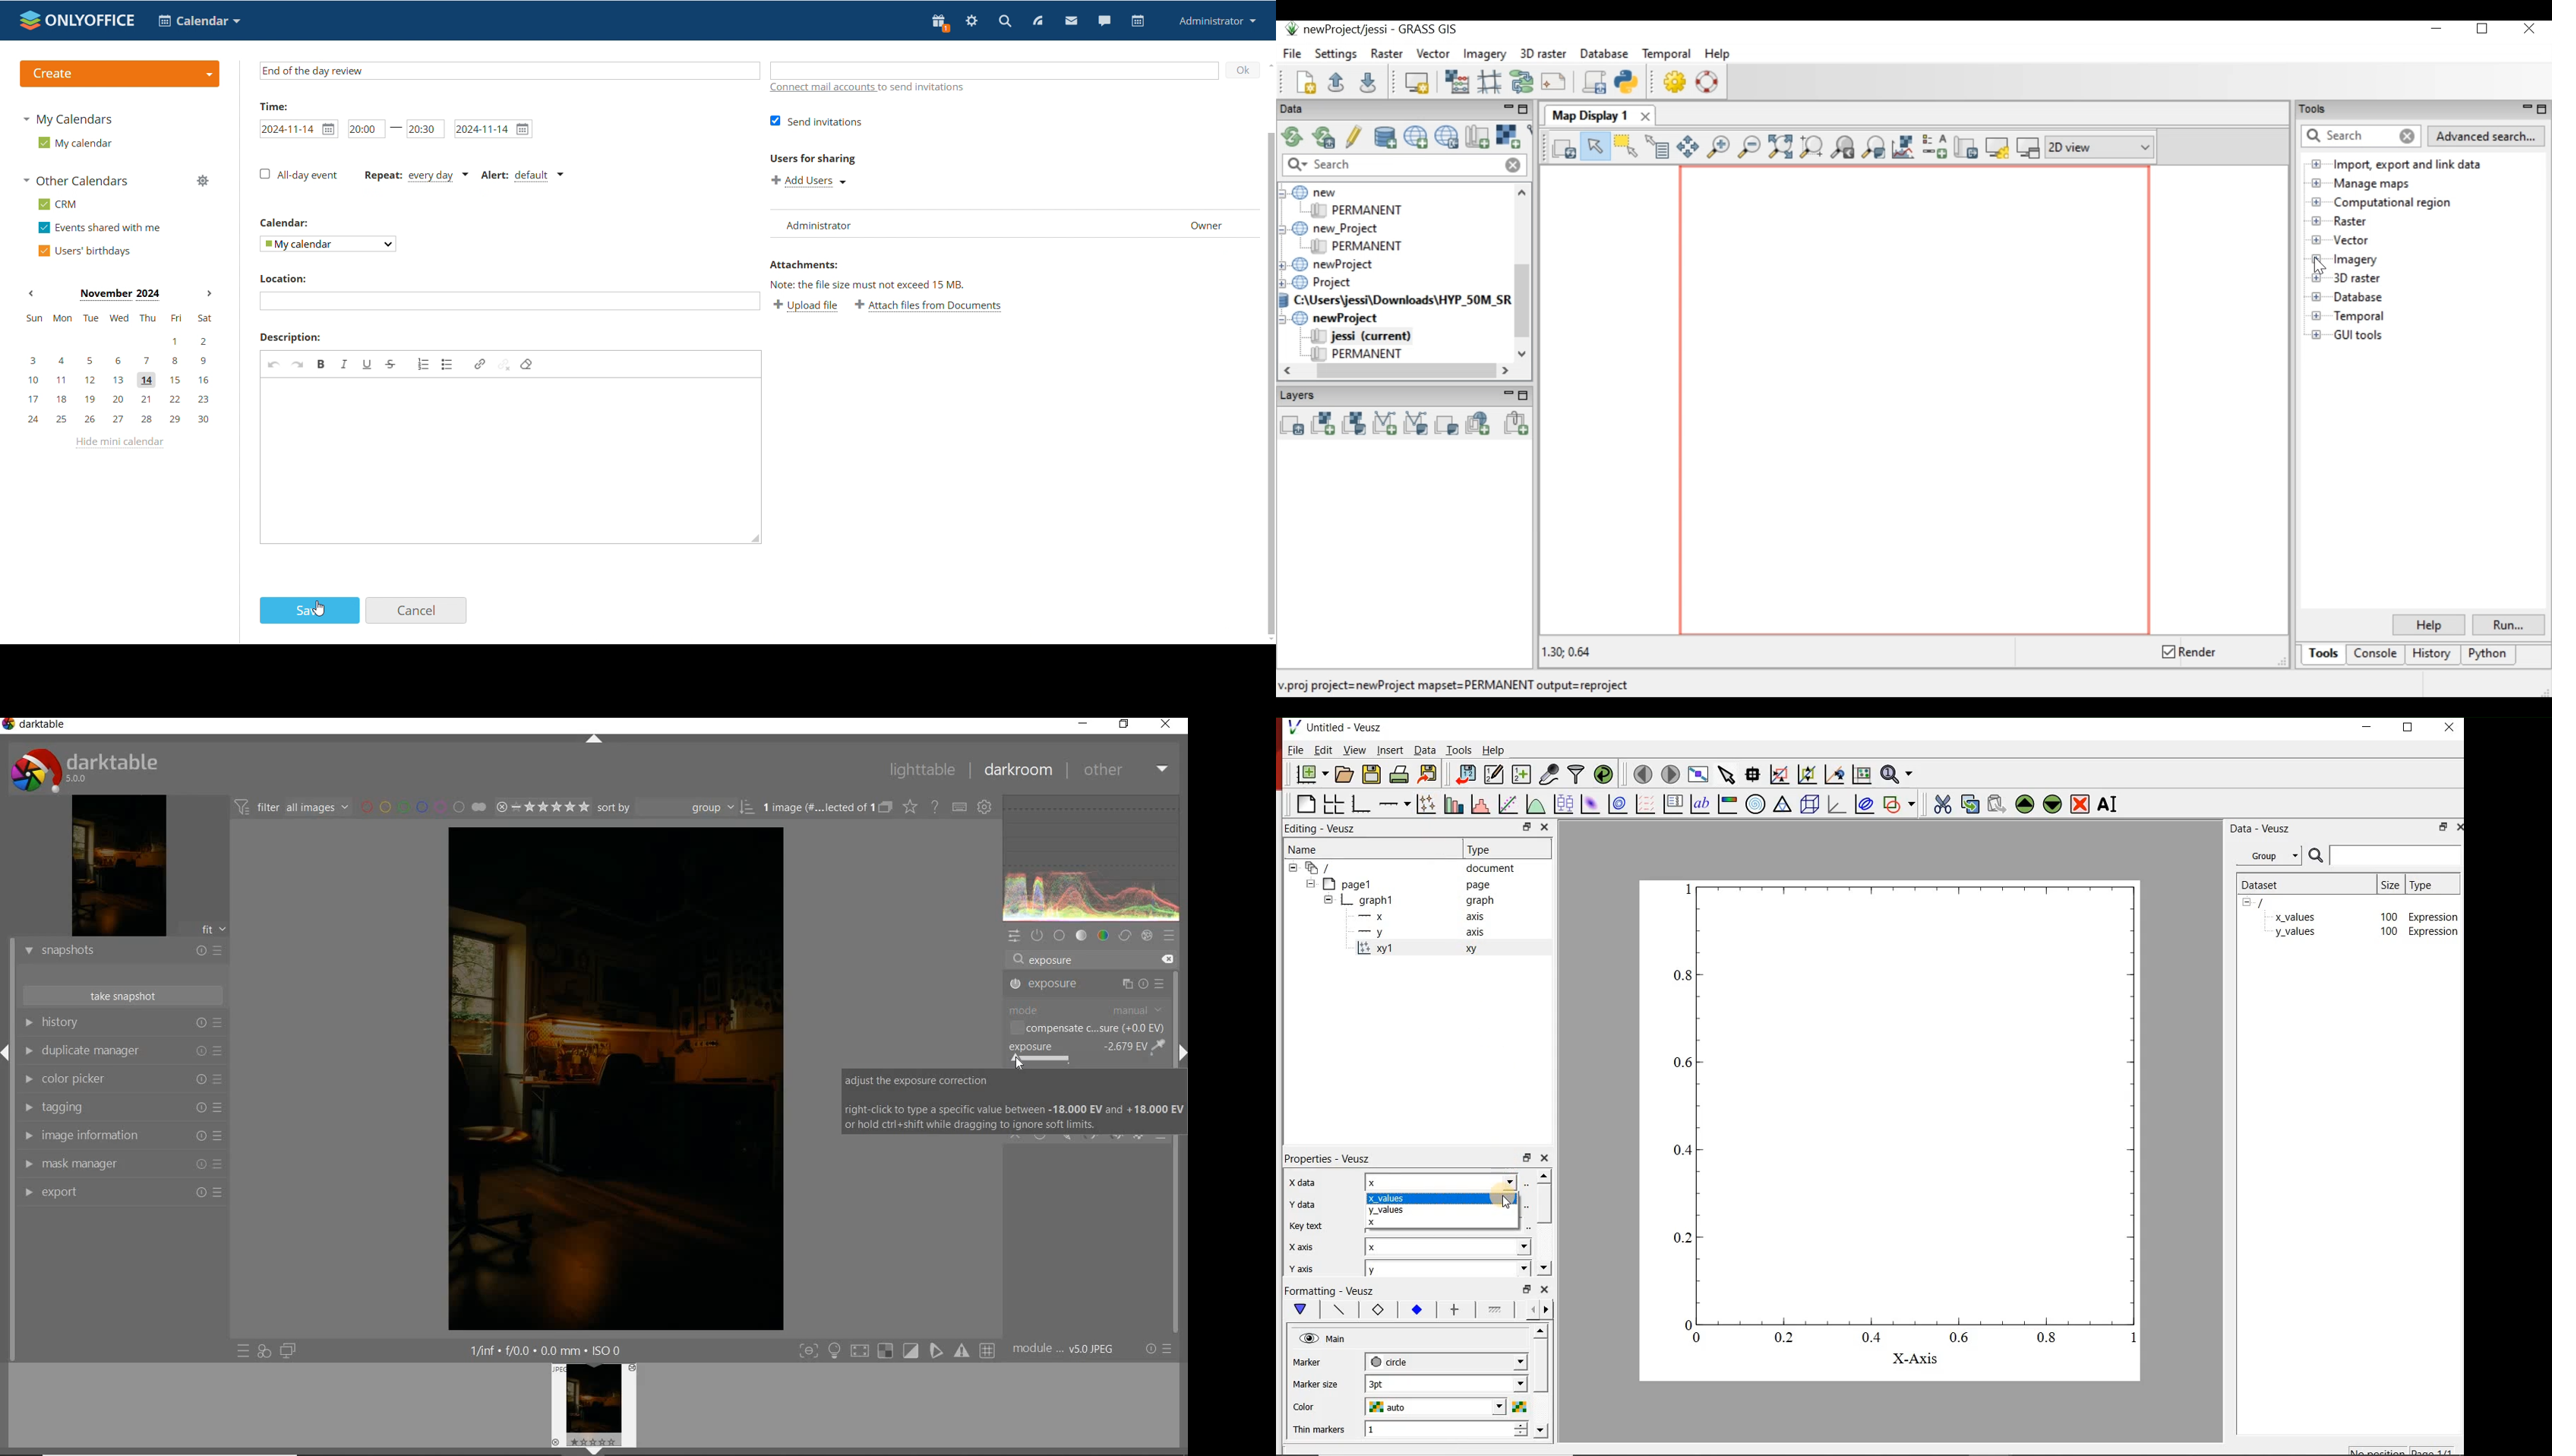 This screenshot has width=2576, height=1456. I want to click on | X axis, so click(1307, 1247).